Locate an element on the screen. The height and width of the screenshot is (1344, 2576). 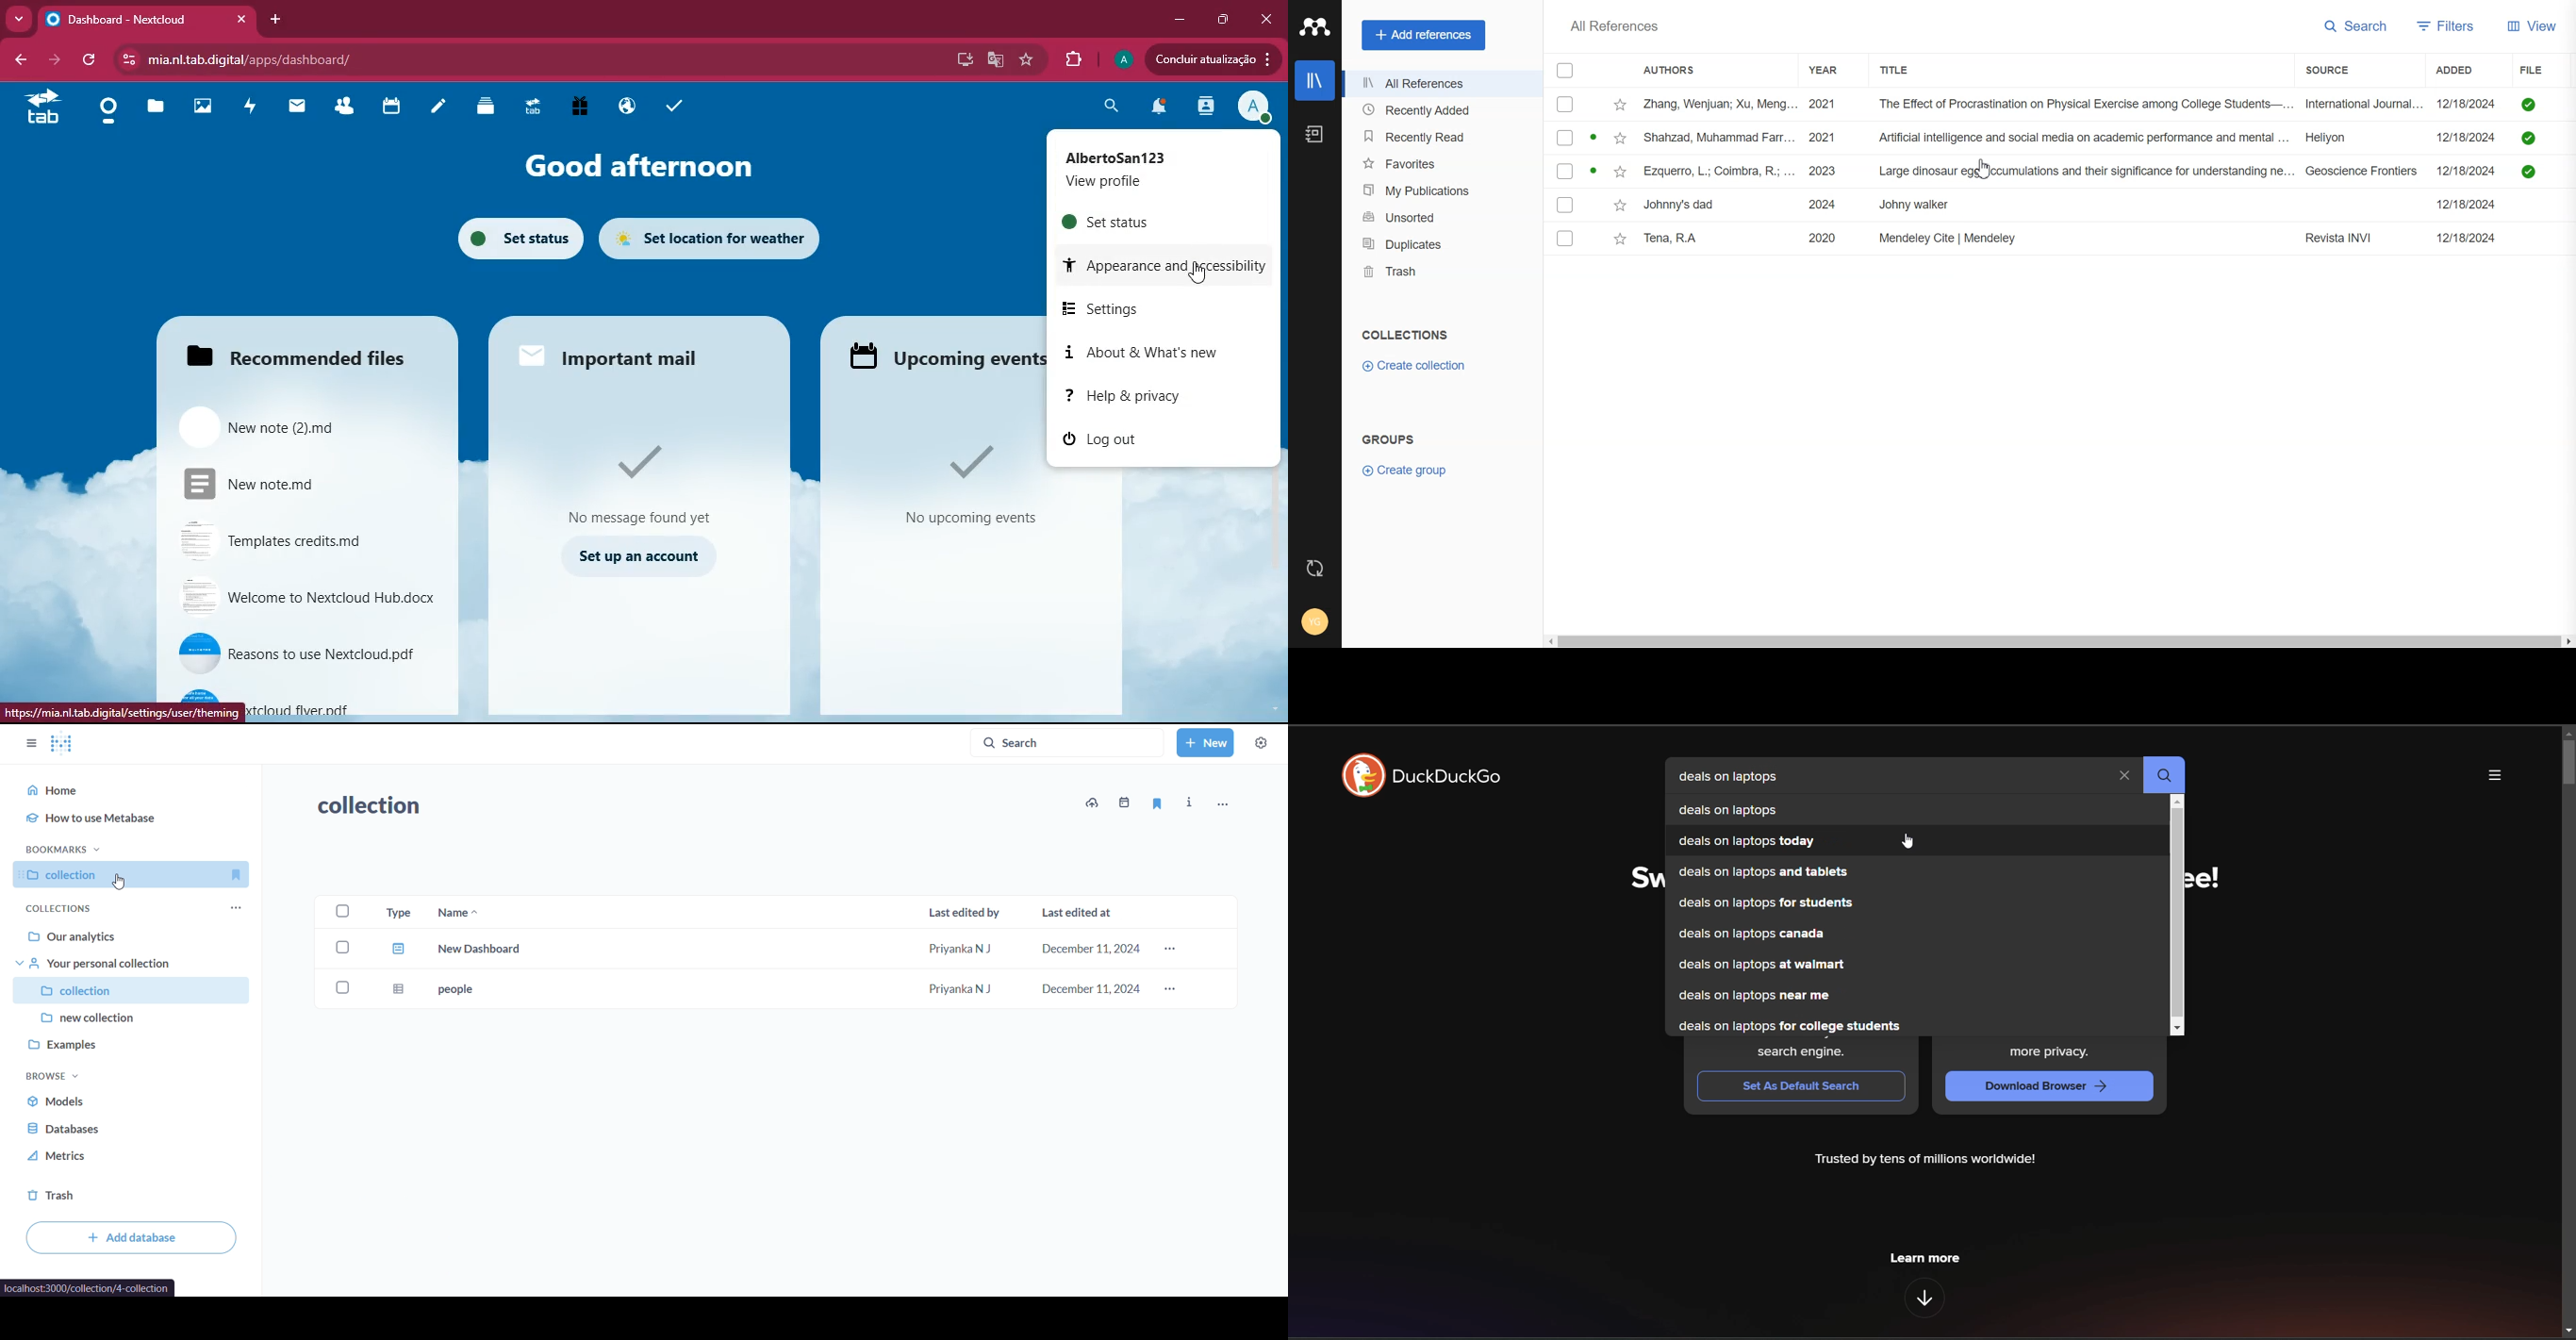
Checkbox is located at coordinates (1566, 70).